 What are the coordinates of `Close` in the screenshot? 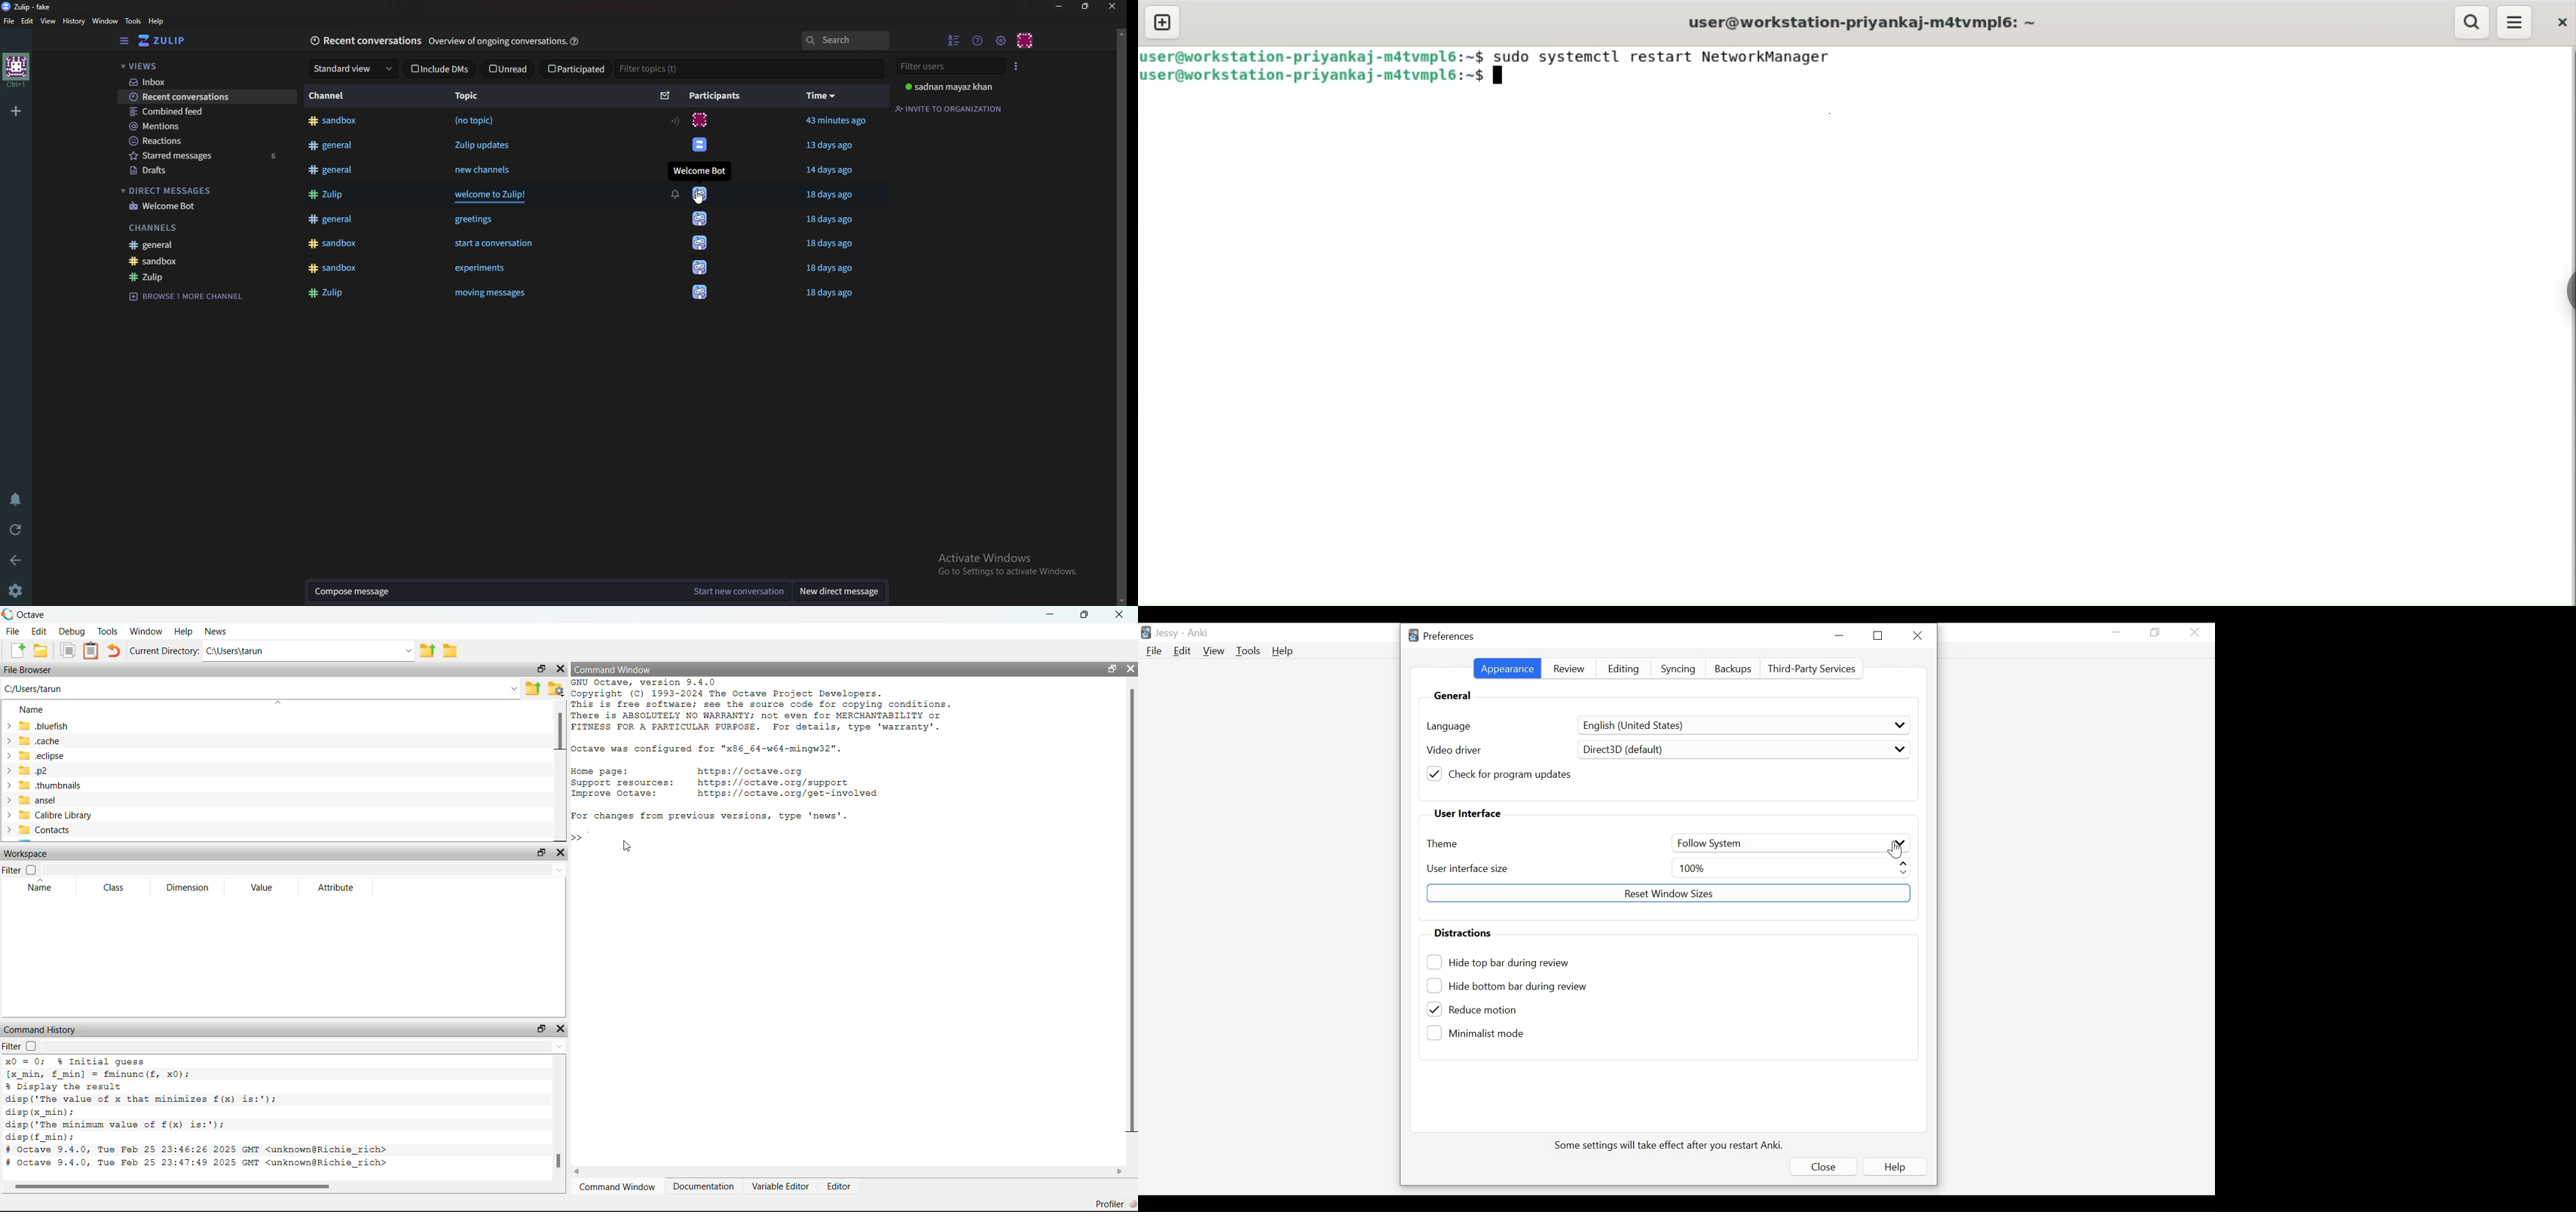 It's located at (1920, 636).